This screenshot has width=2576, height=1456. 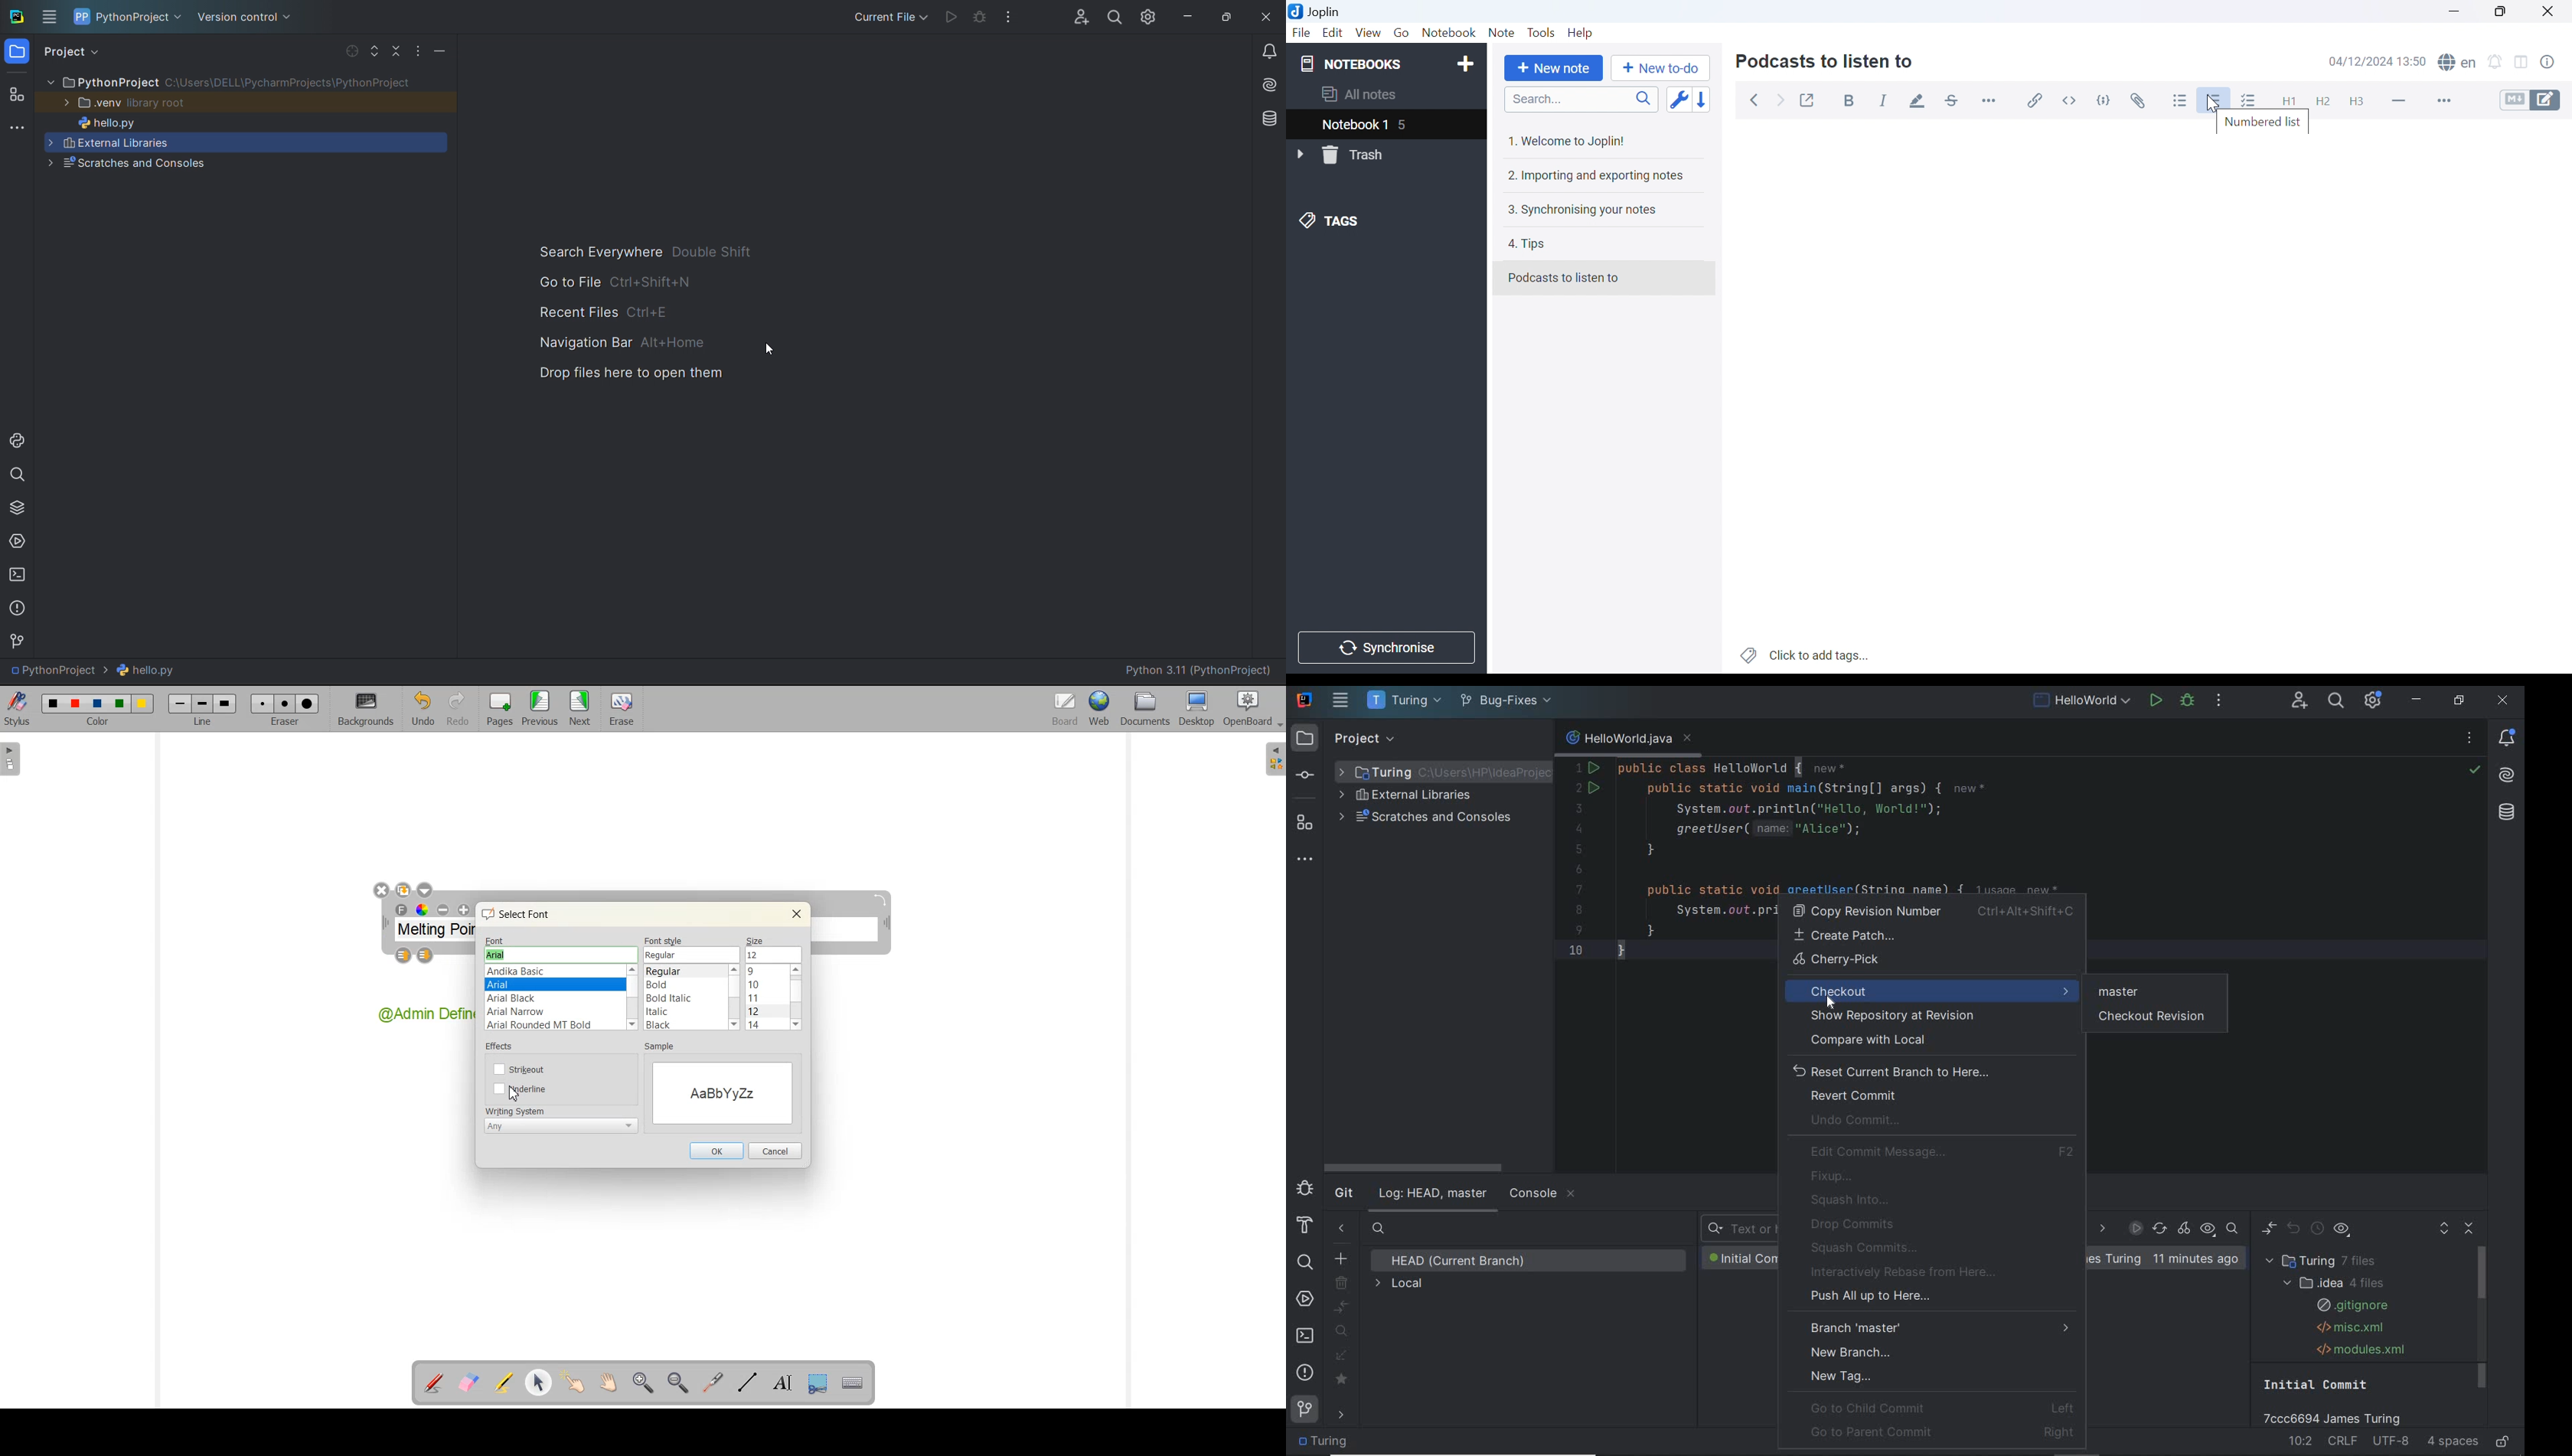 I want to click on Numbered list, so click(x=2263, y=123).